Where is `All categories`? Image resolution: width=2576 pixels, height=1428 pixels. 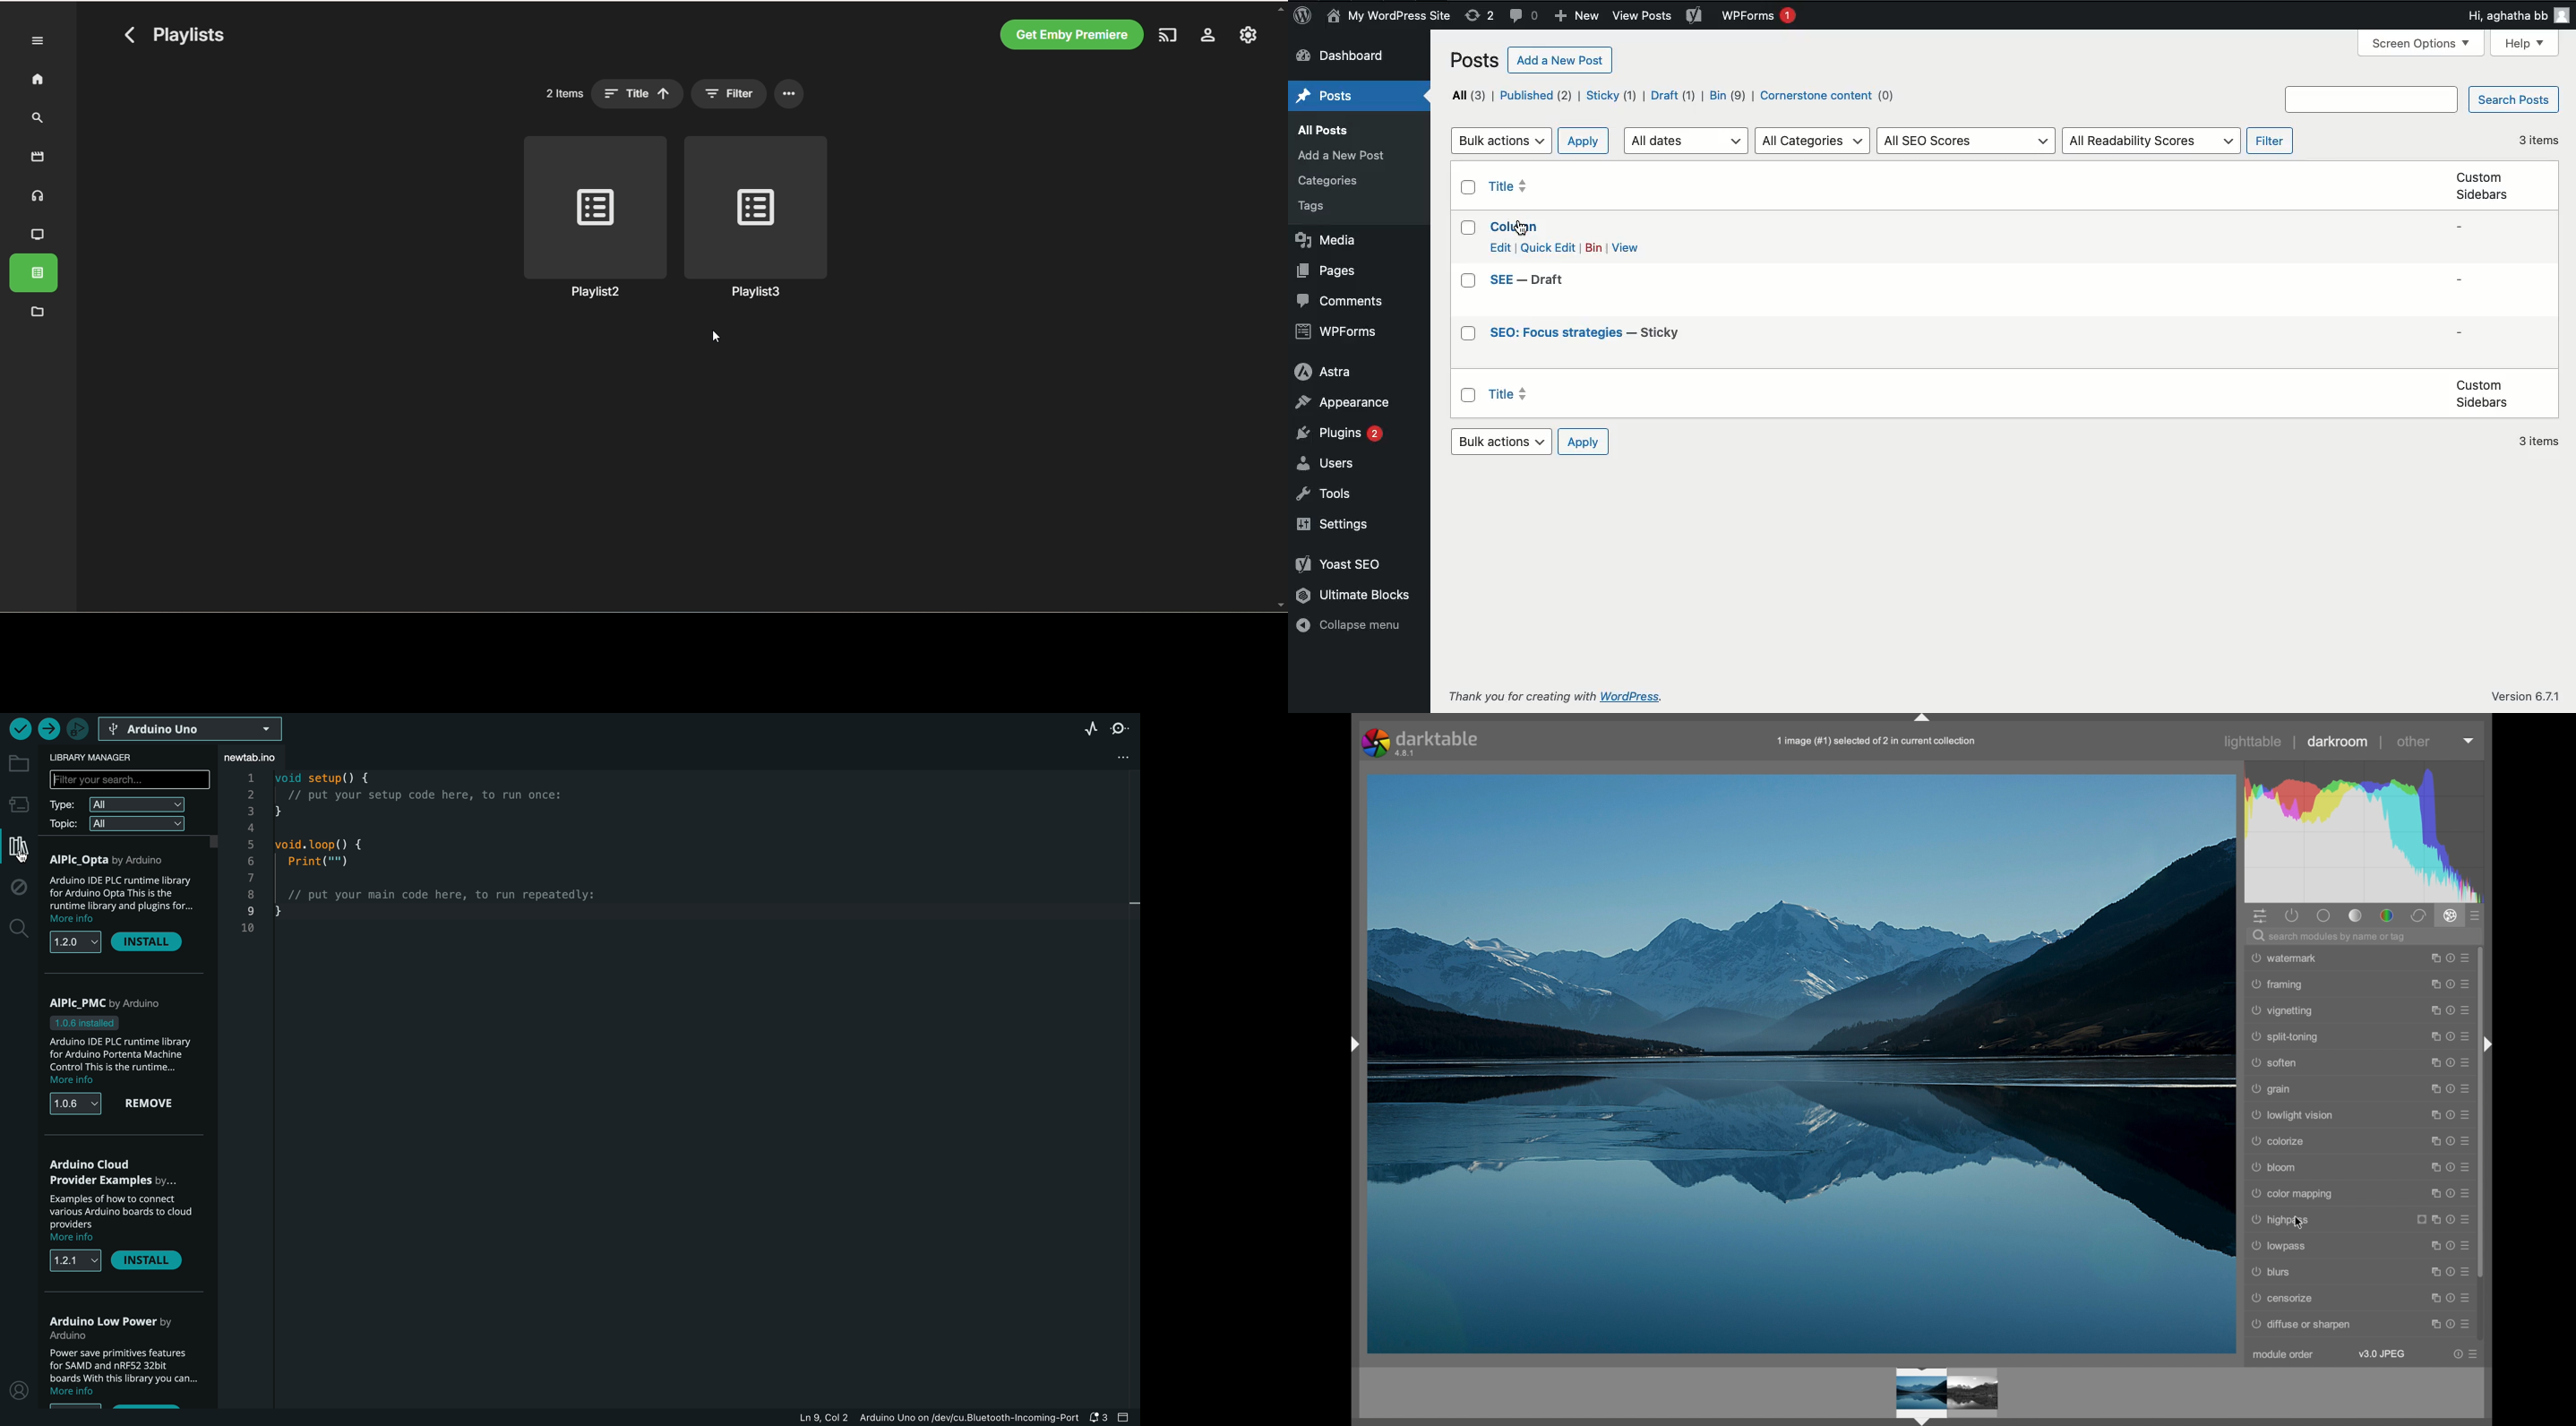
All categories is located at coordinates (1815, 141).